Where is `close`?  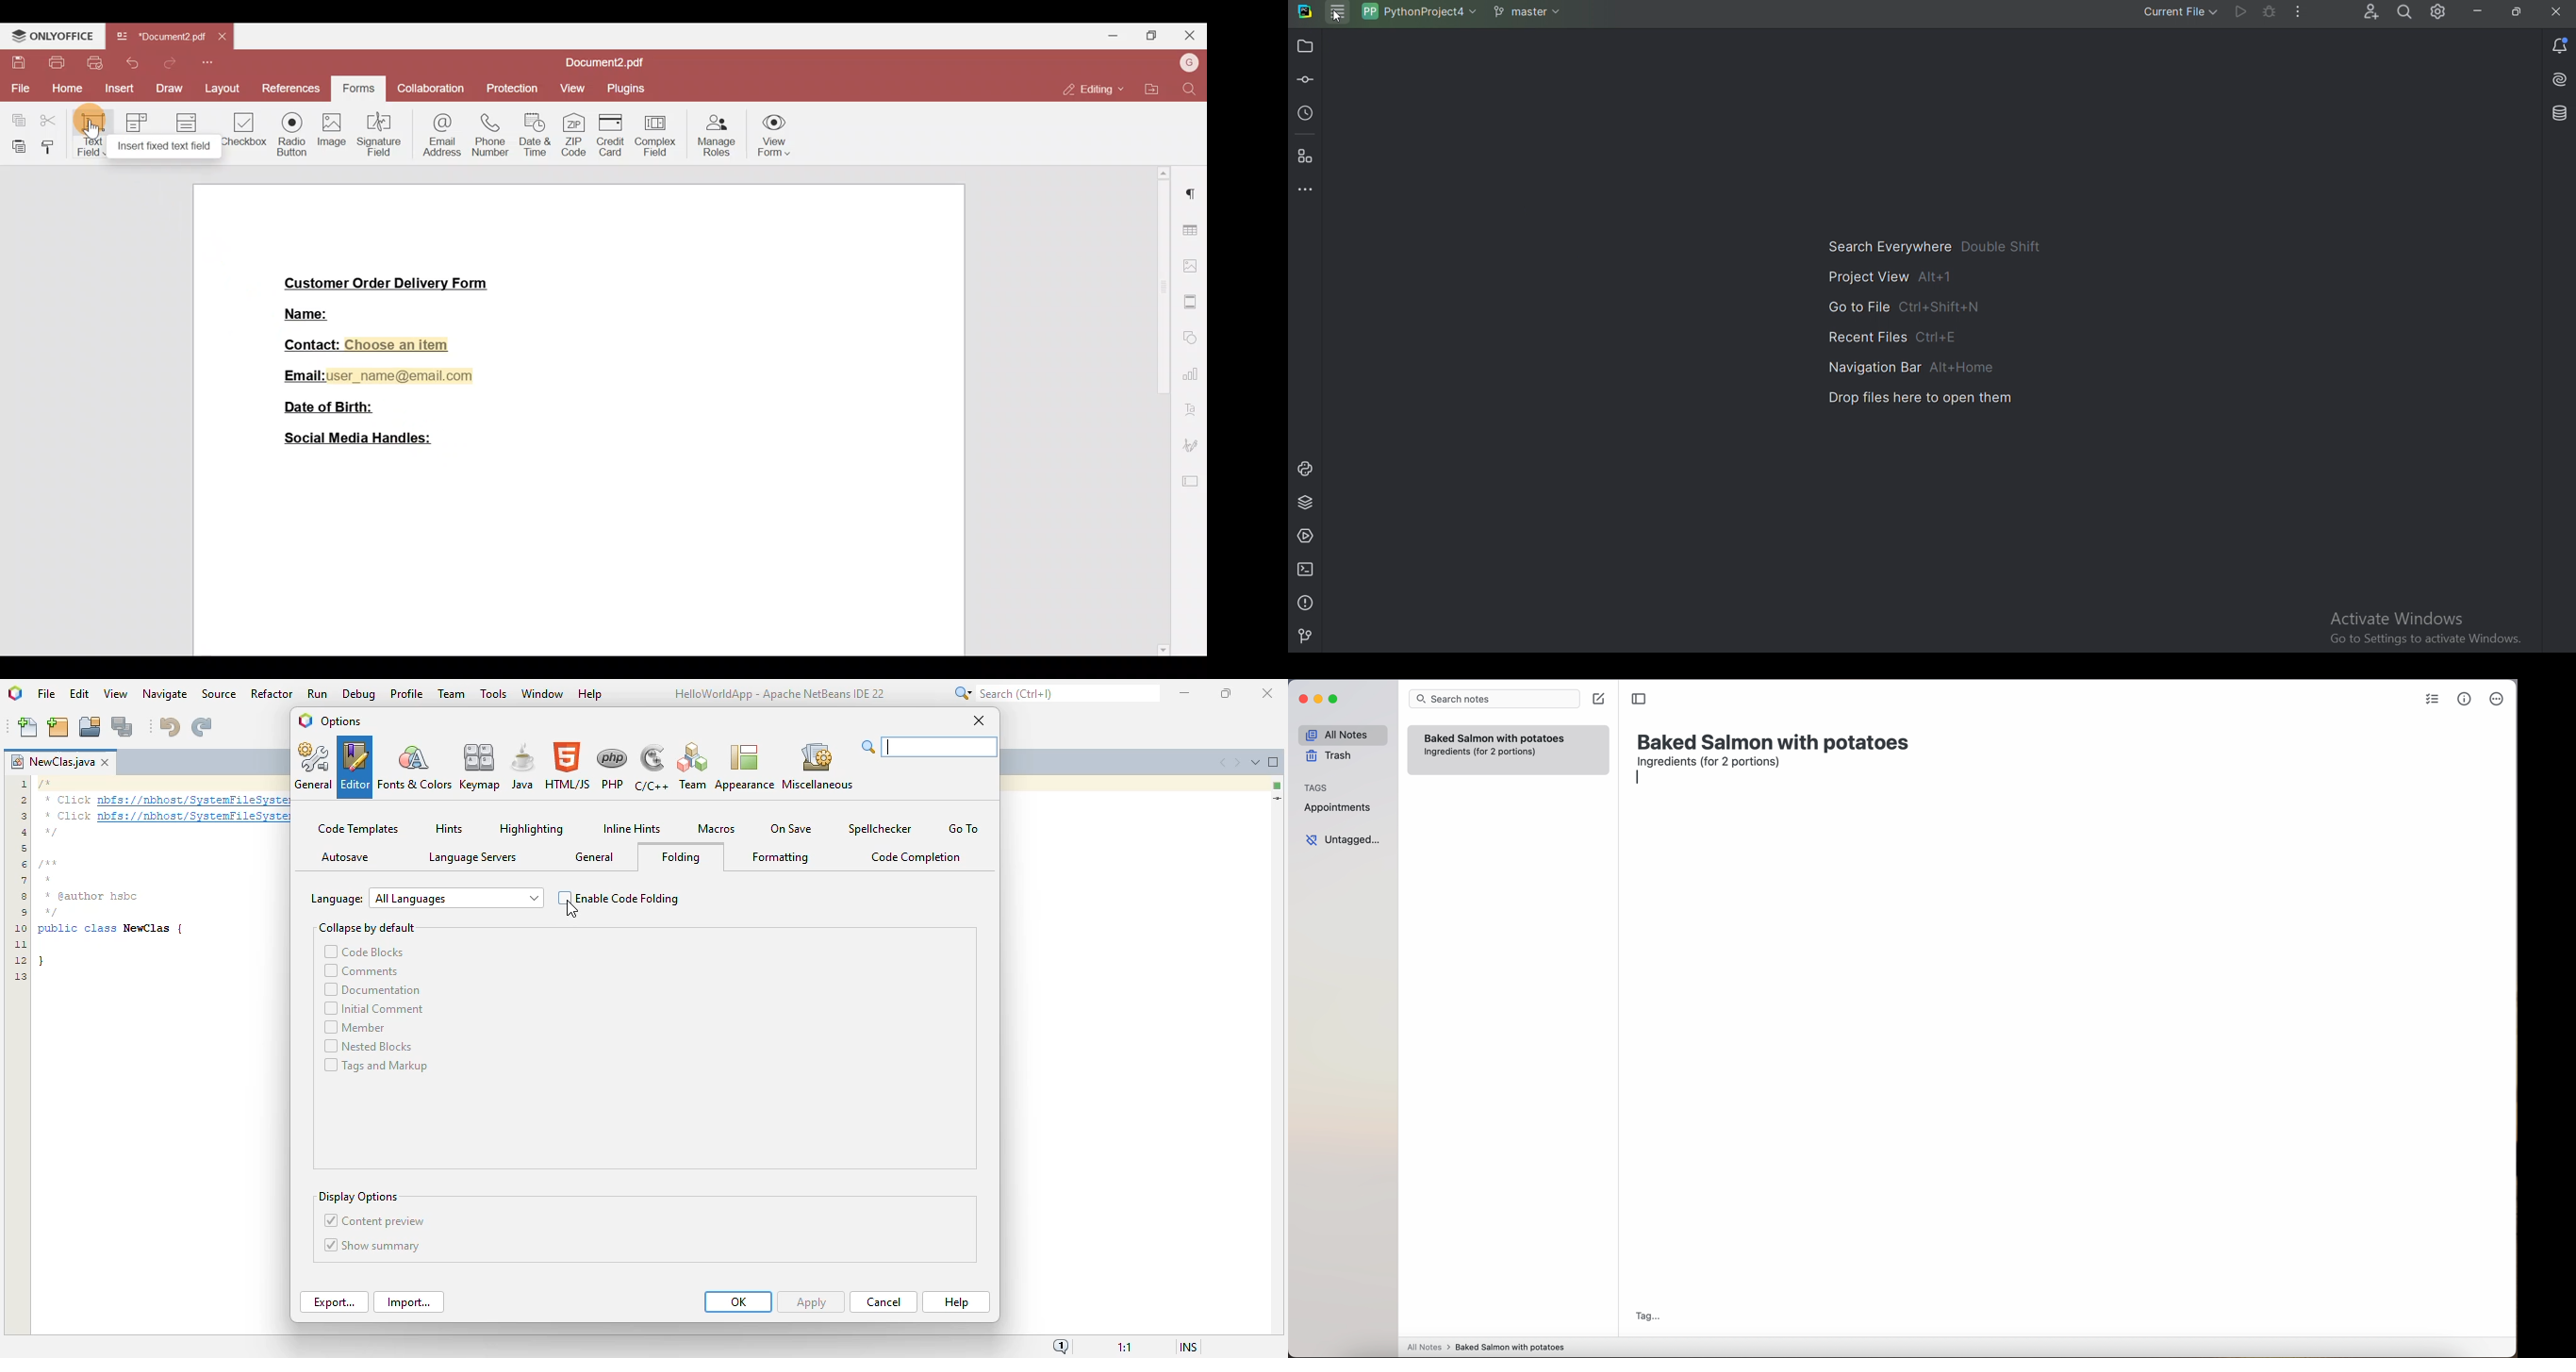
close is located at coordinates (1267, 692).